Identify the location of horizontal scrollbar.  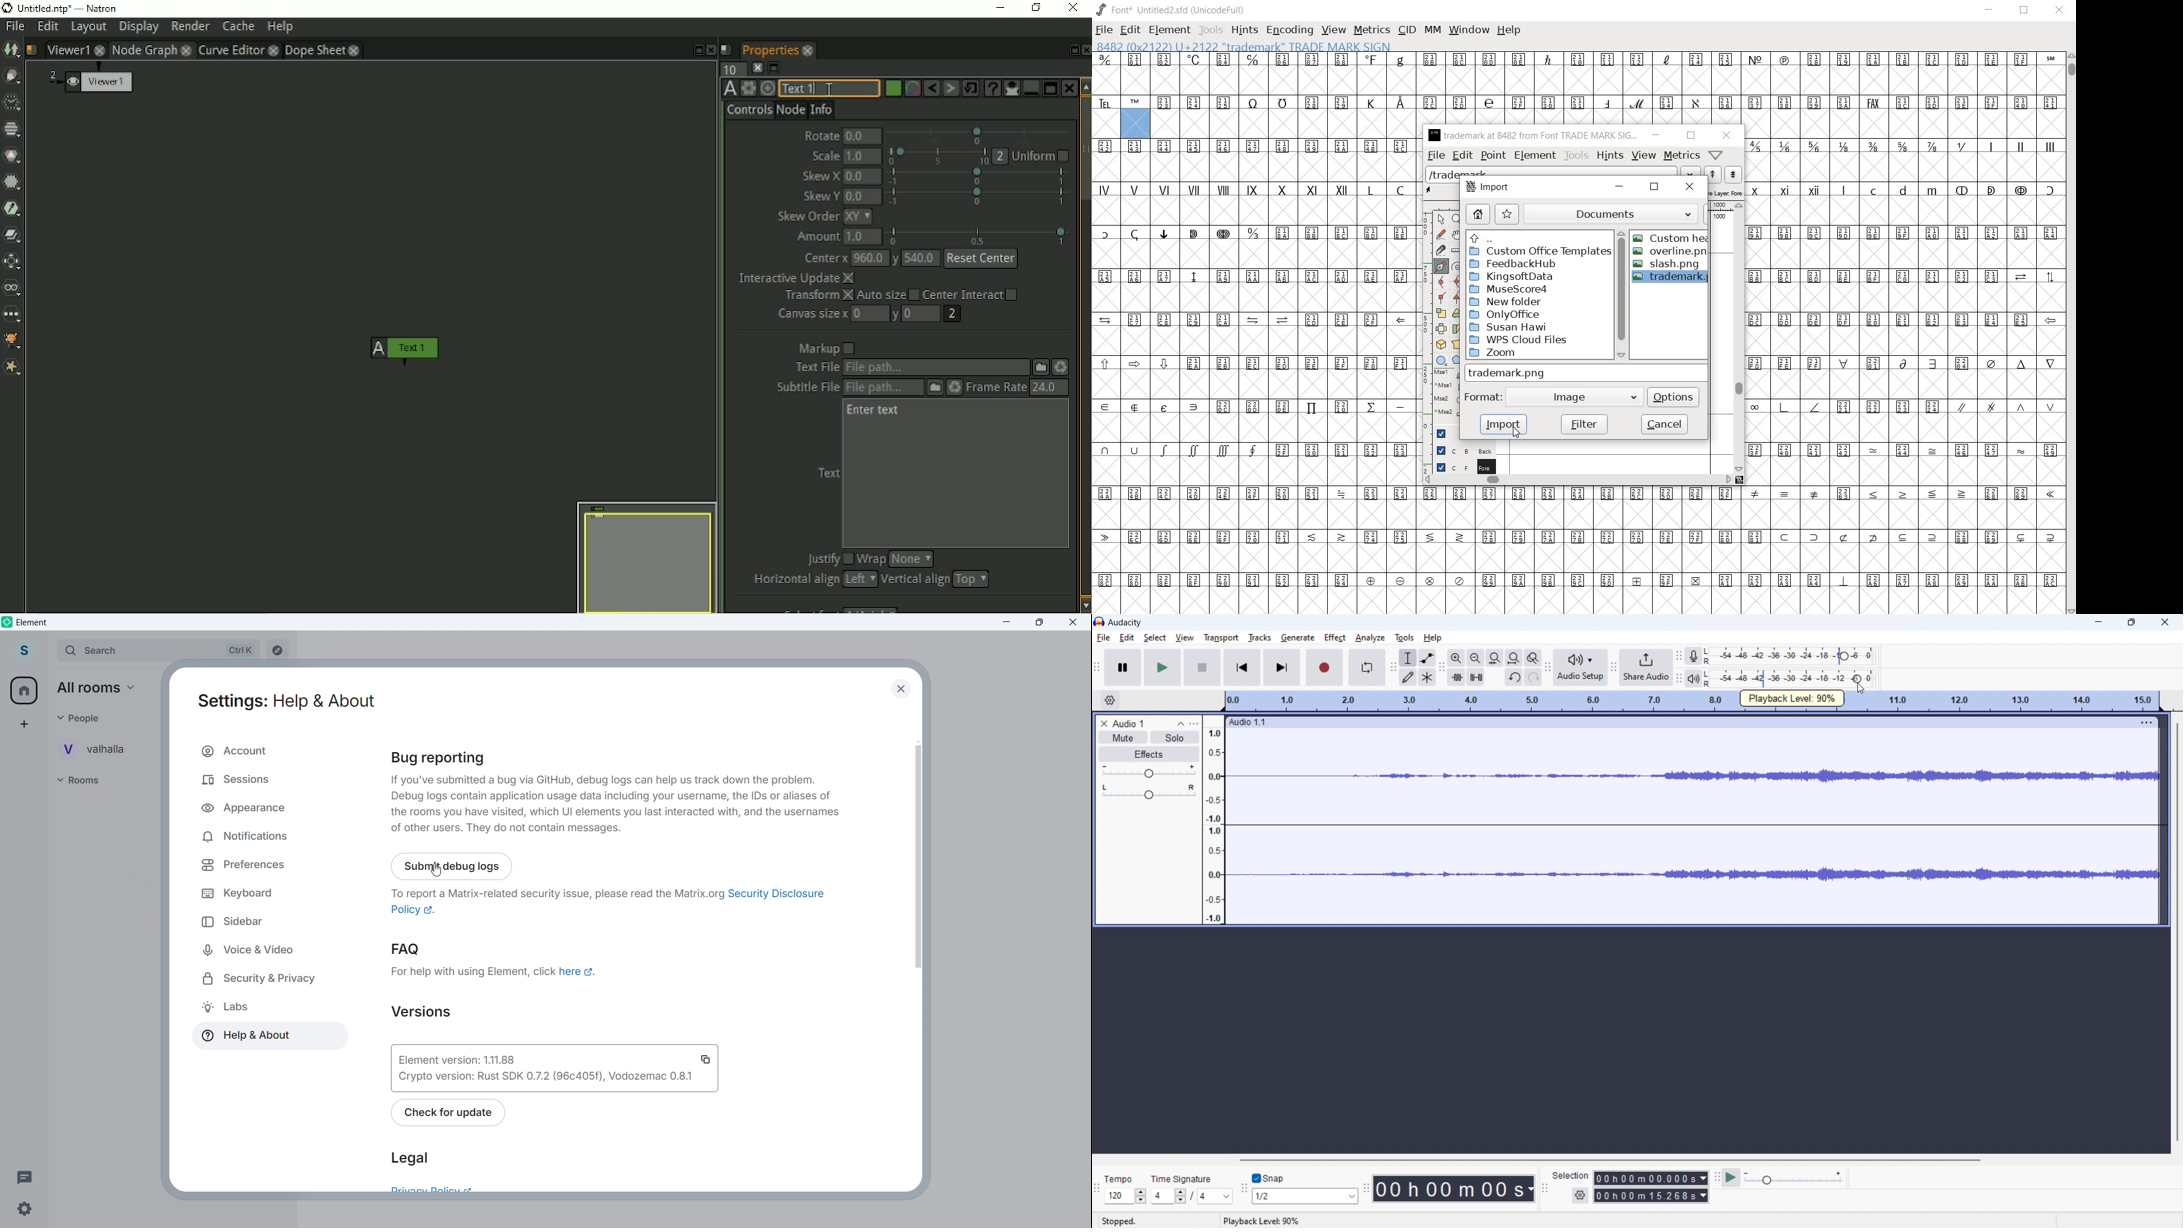
(1607, 1159).